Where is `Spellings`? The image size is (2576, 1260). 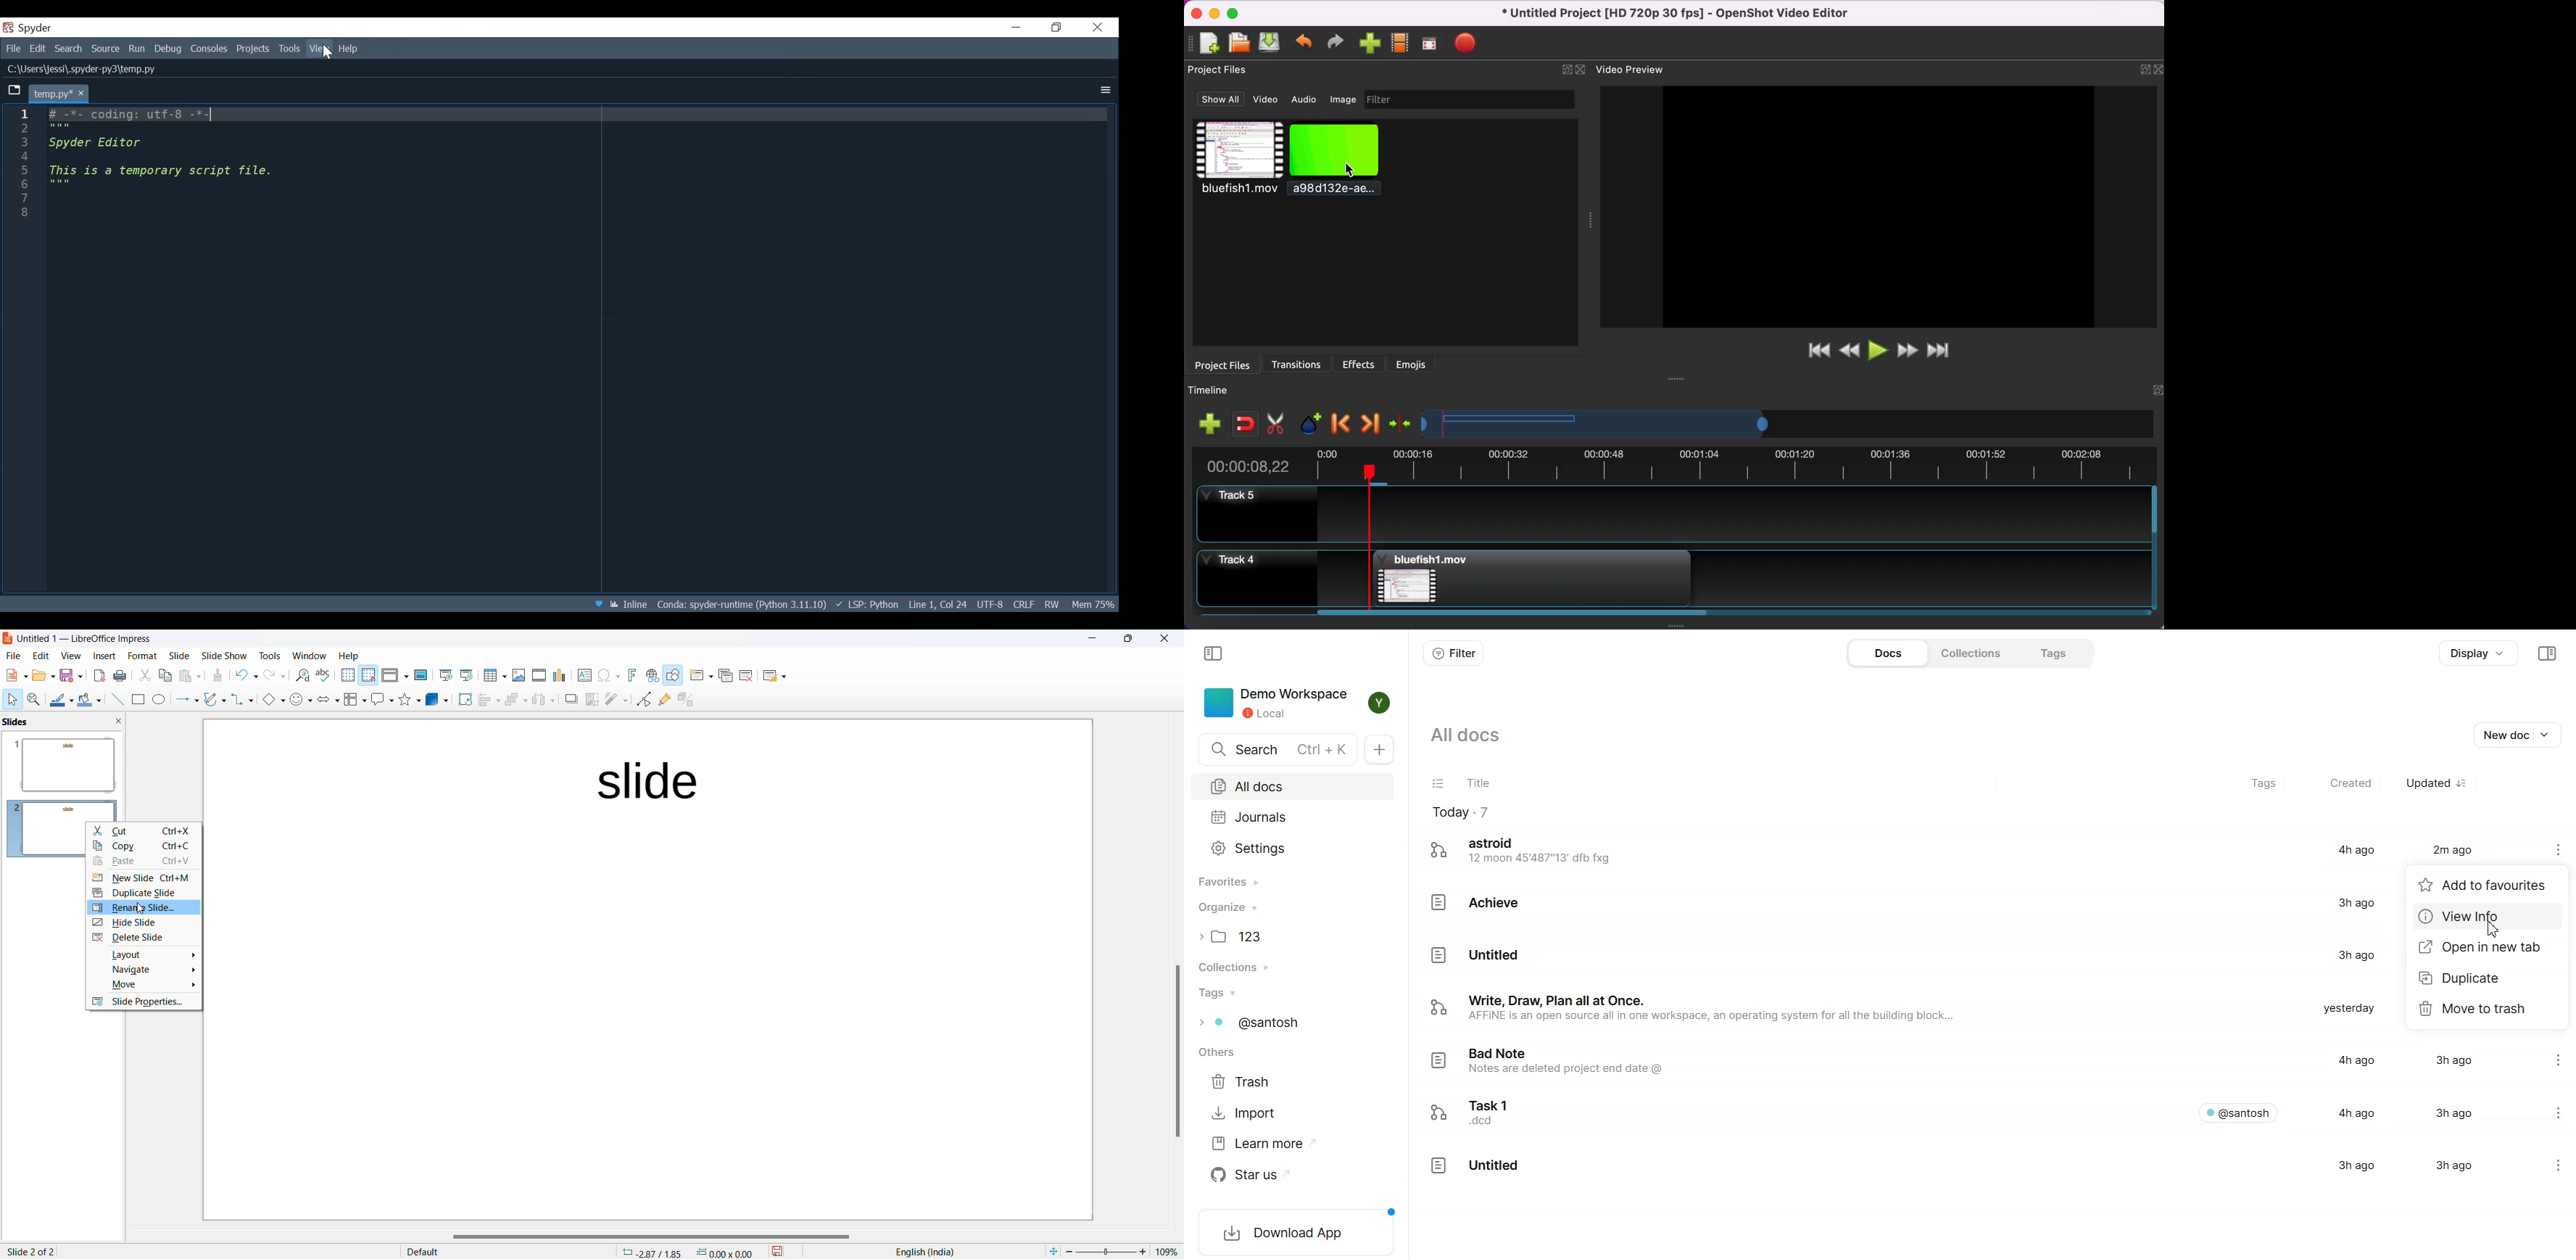 Spellings is located at coordinates (324, 675).